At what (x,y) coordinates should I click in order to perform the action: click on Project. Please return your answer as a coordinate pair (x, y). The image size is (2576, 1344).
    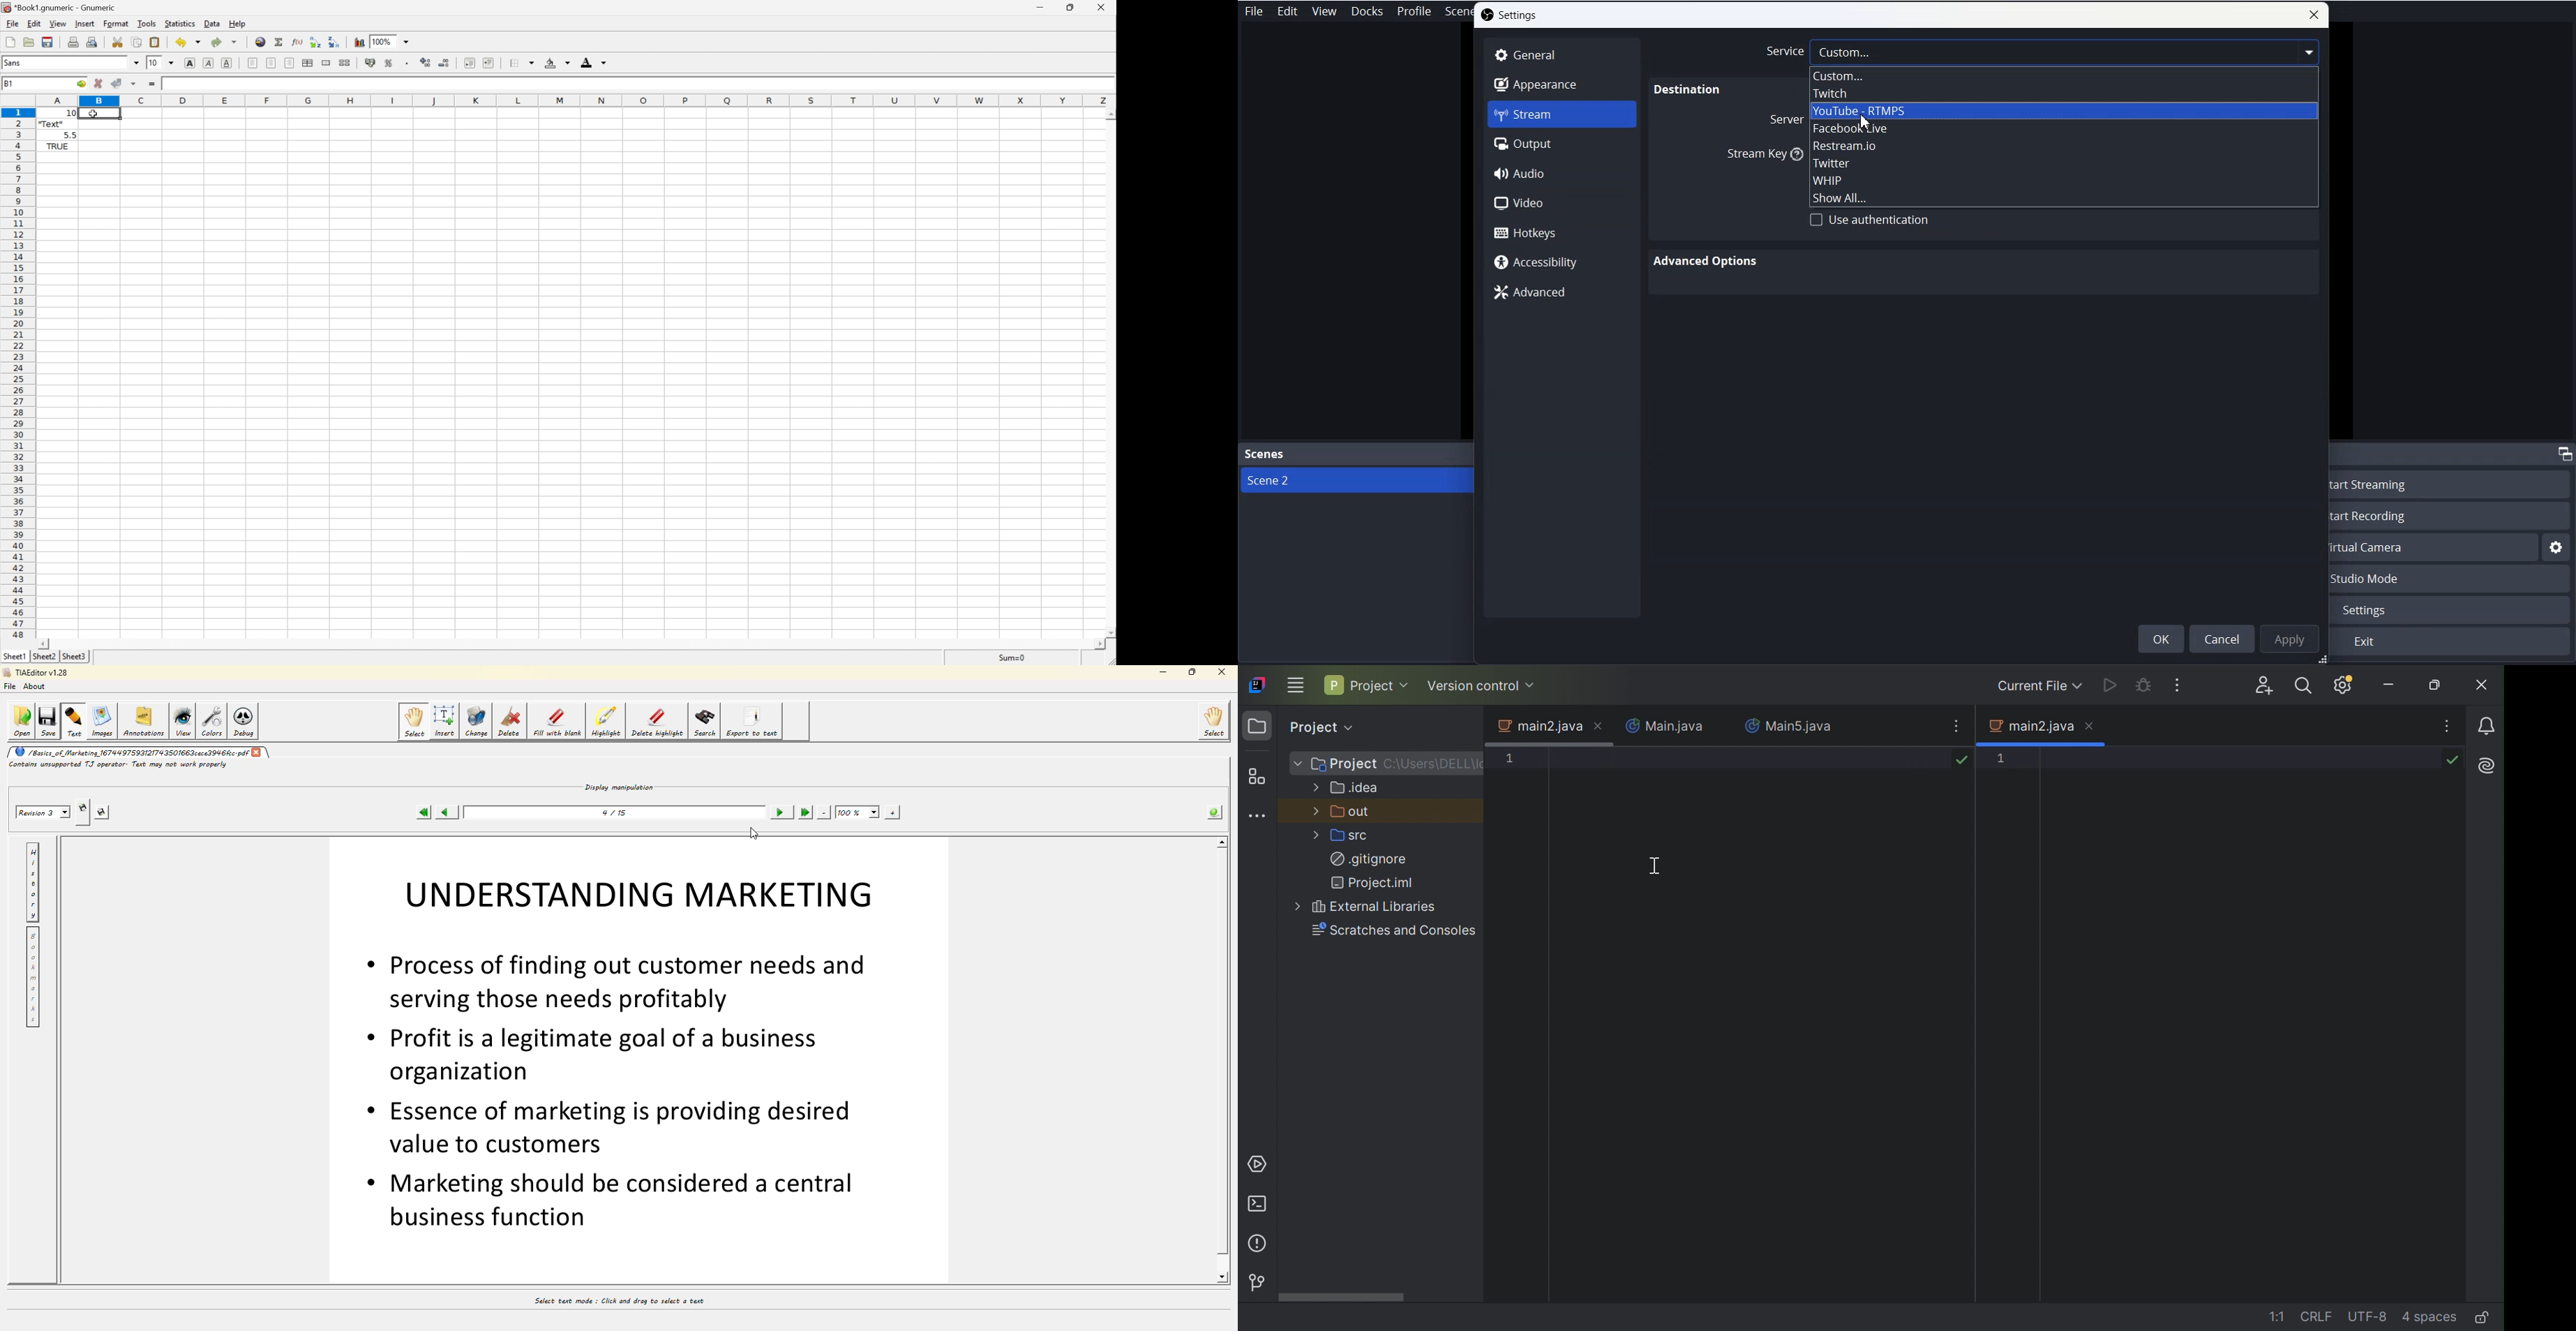
    Looking at the image, I should click on (1368, 684).